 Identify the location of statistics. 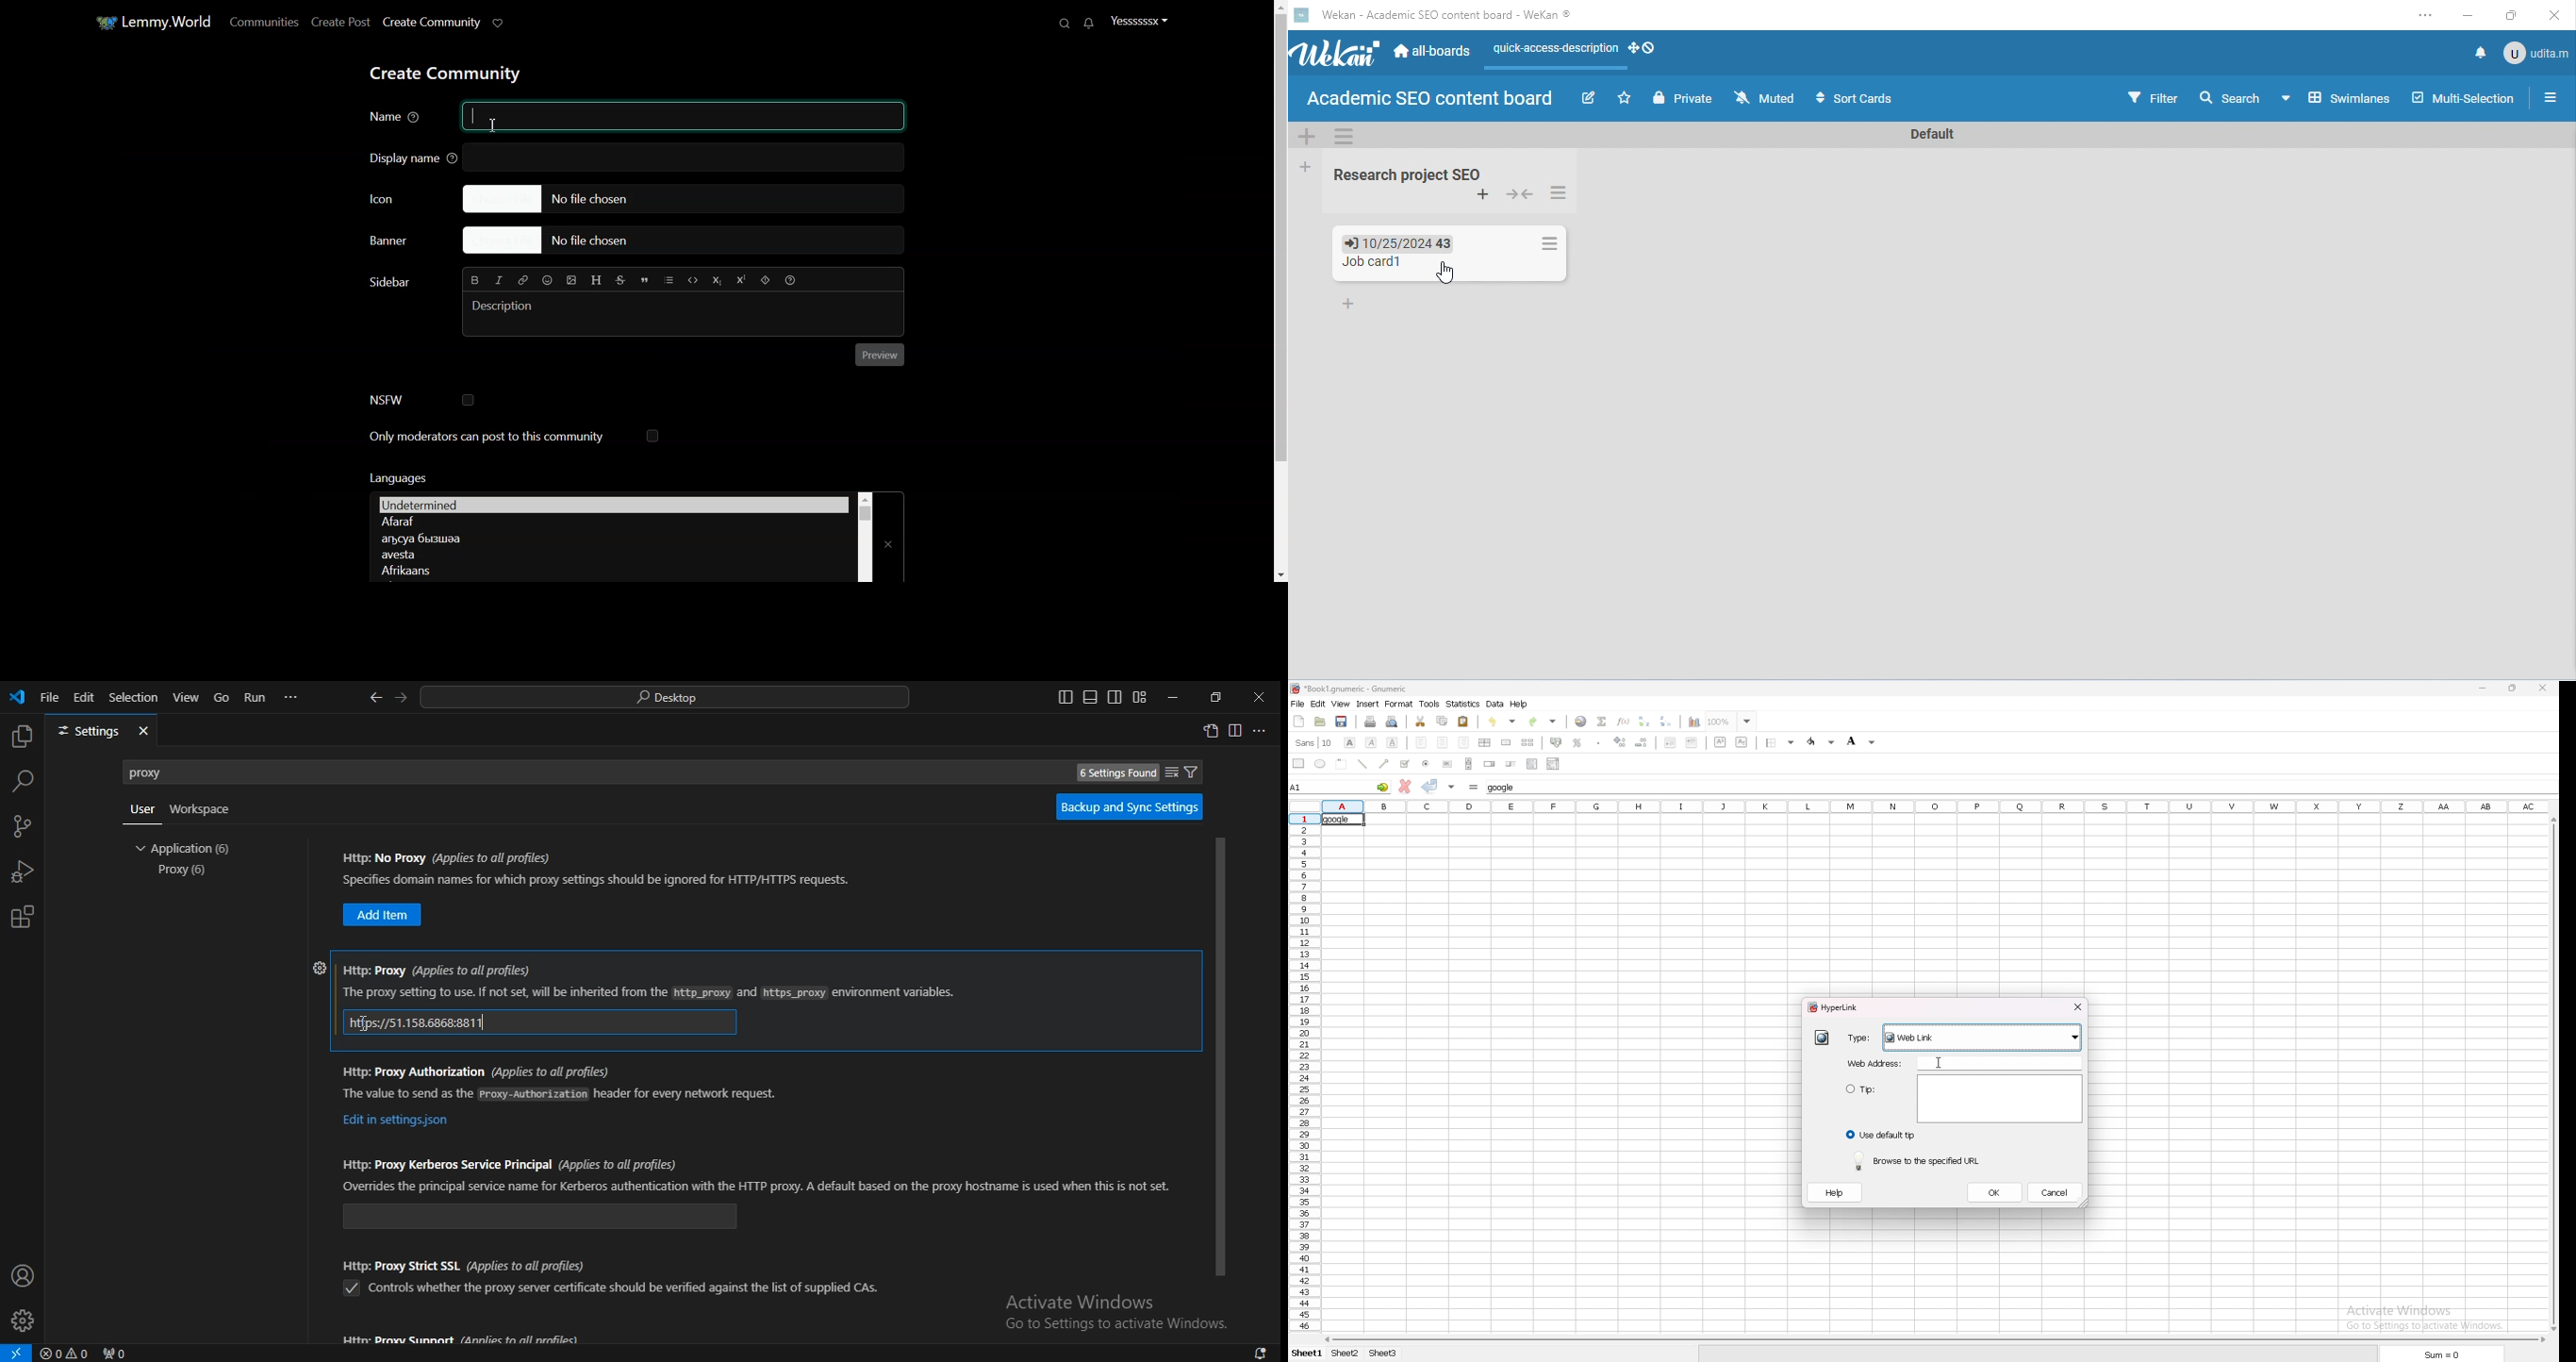
(1463, 704).